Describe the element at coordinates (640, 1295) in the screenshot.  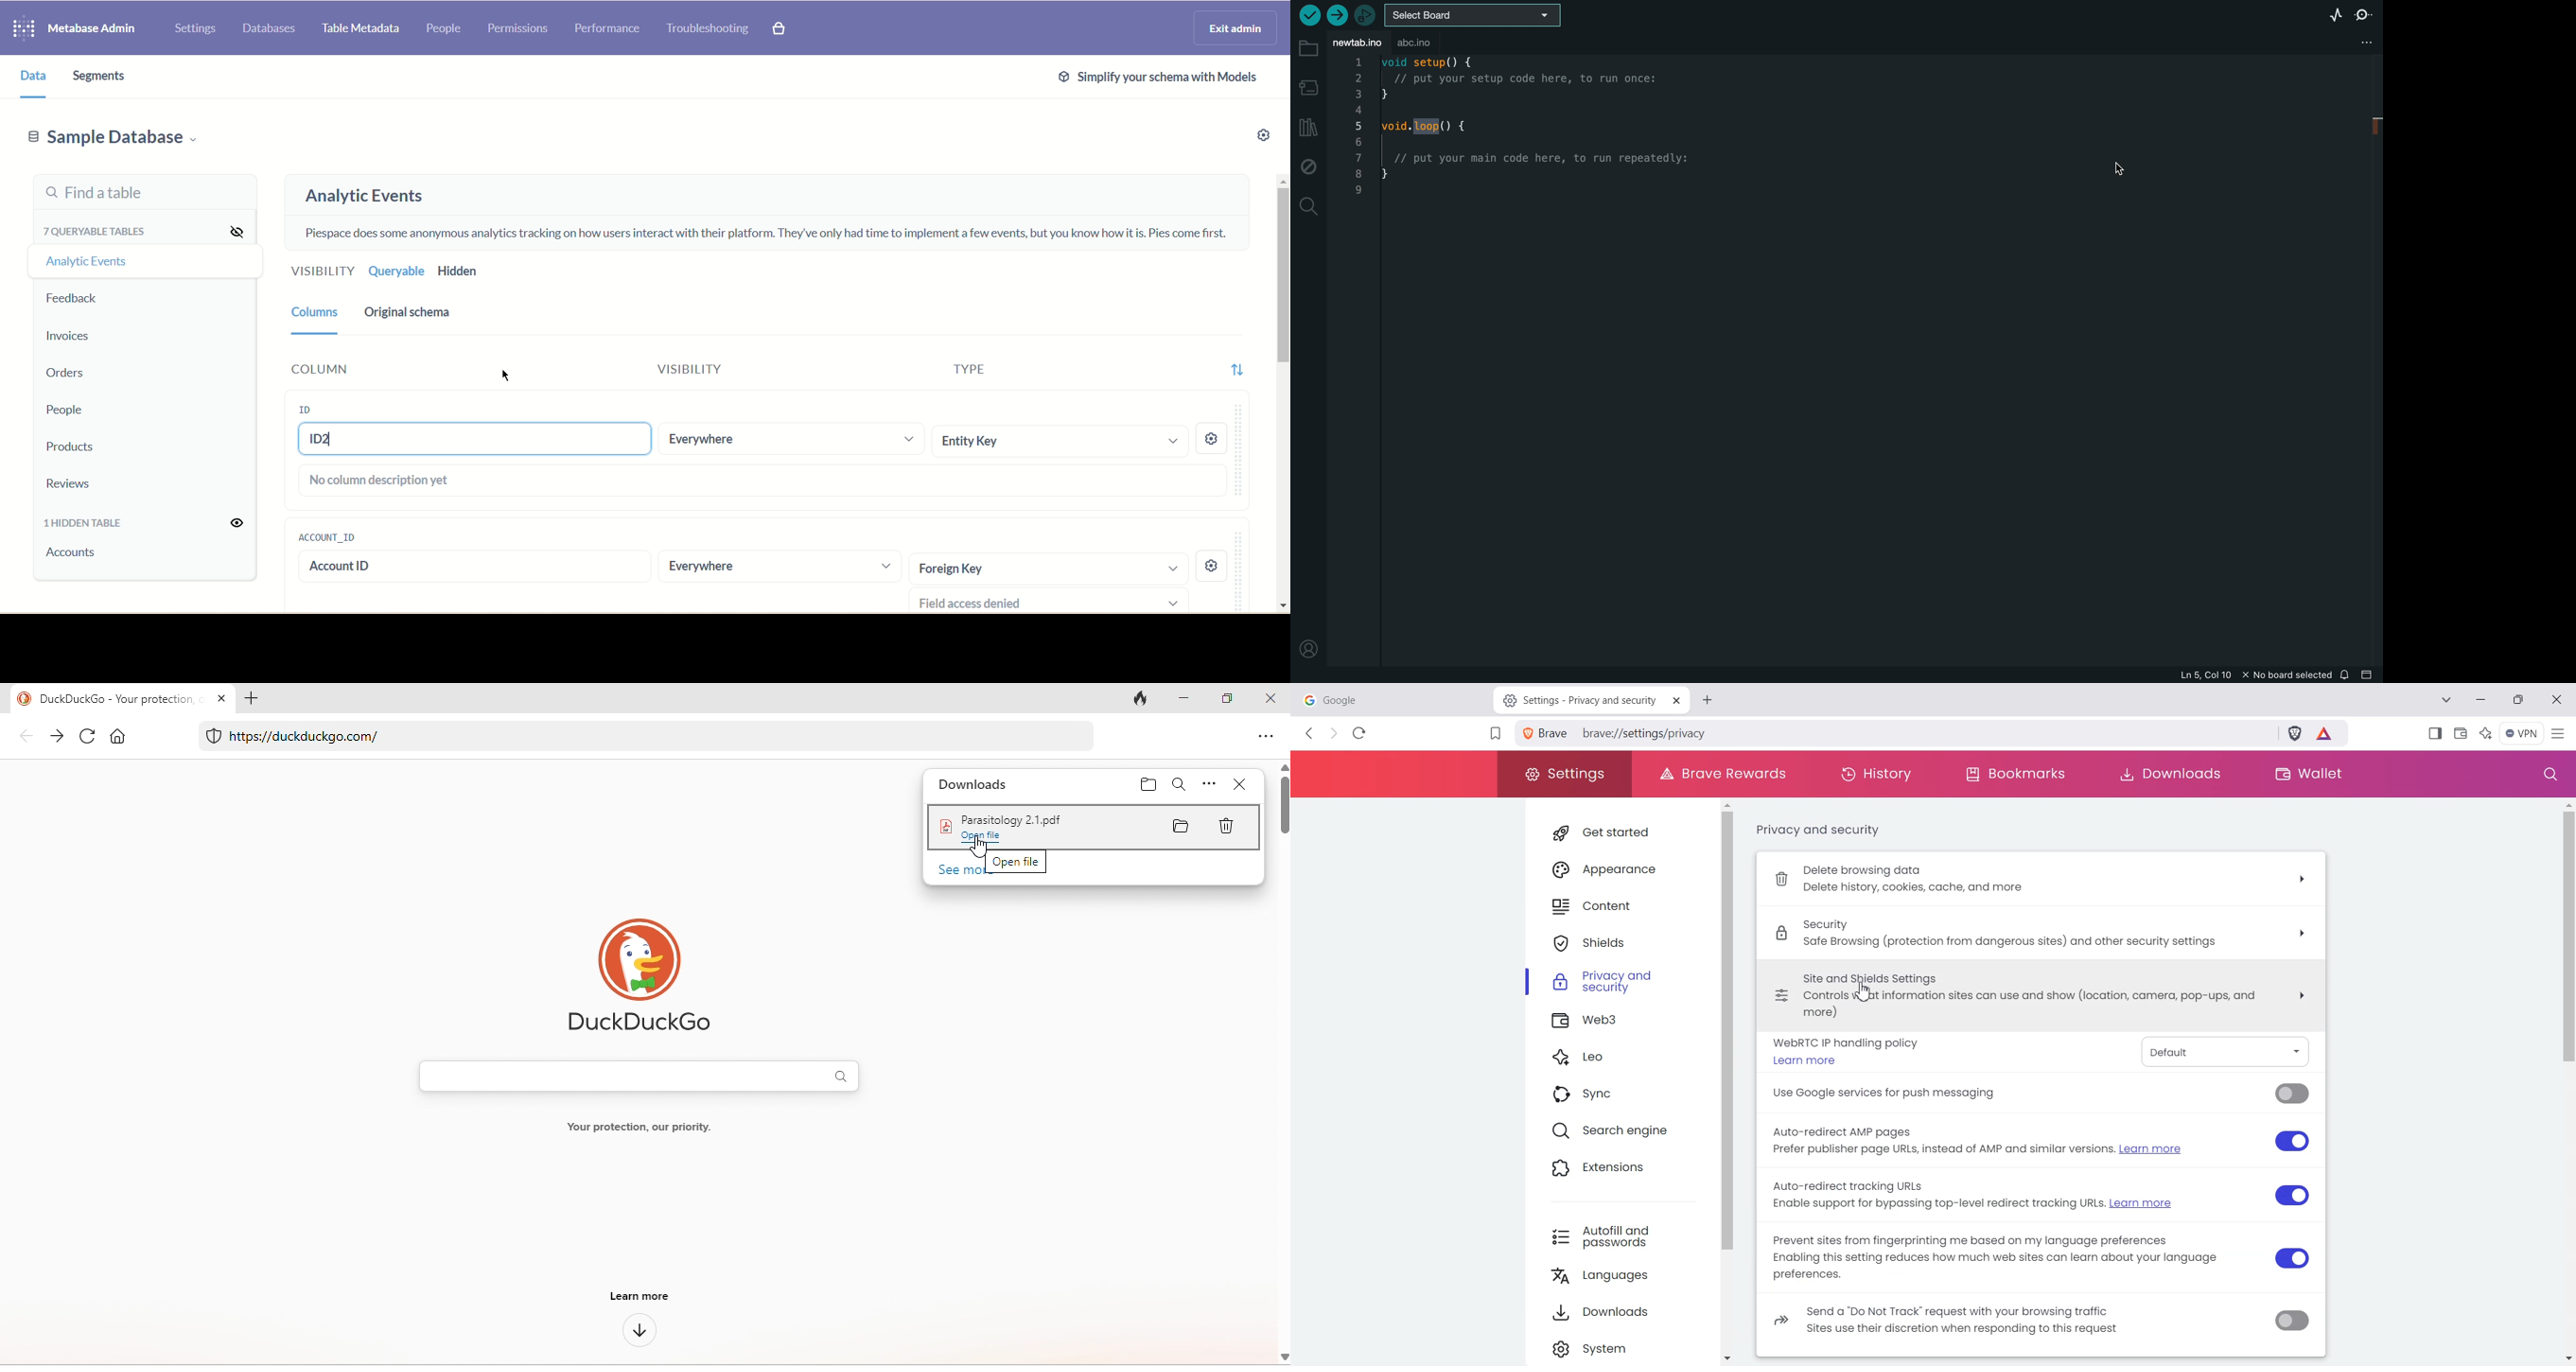
I see `learn more` at that location.